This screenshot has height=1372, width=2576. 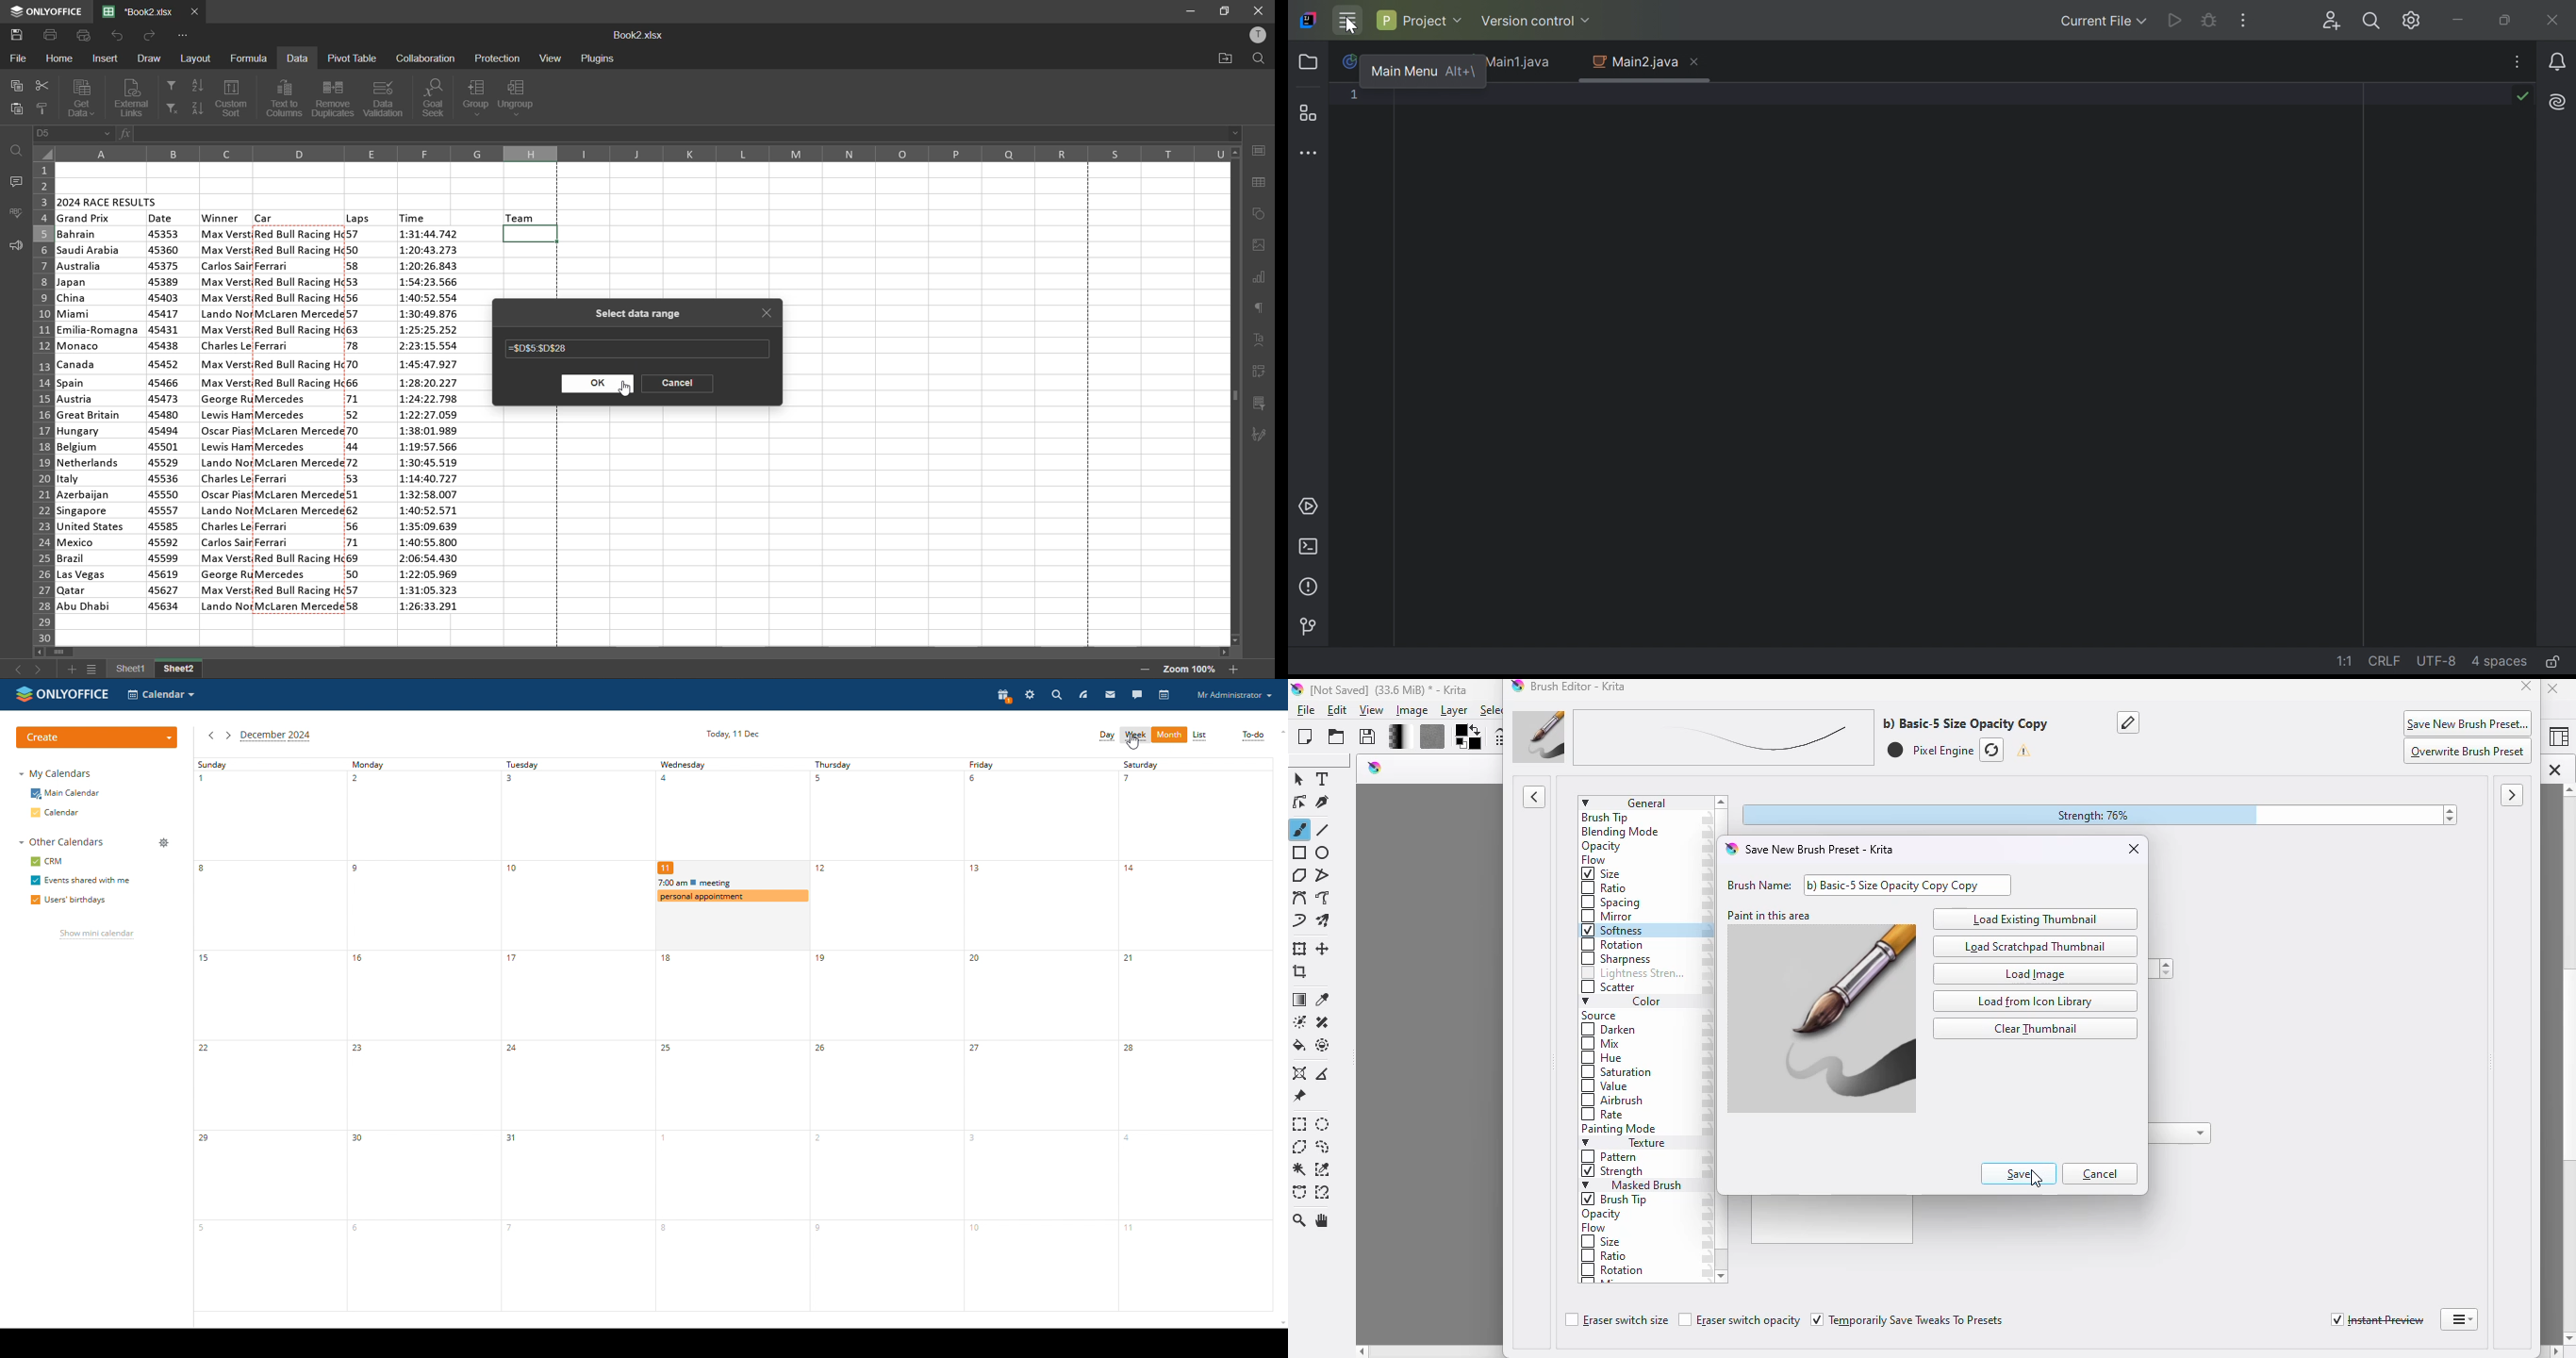 I want to click on ellipse tool, so click(x=1324, y=853).